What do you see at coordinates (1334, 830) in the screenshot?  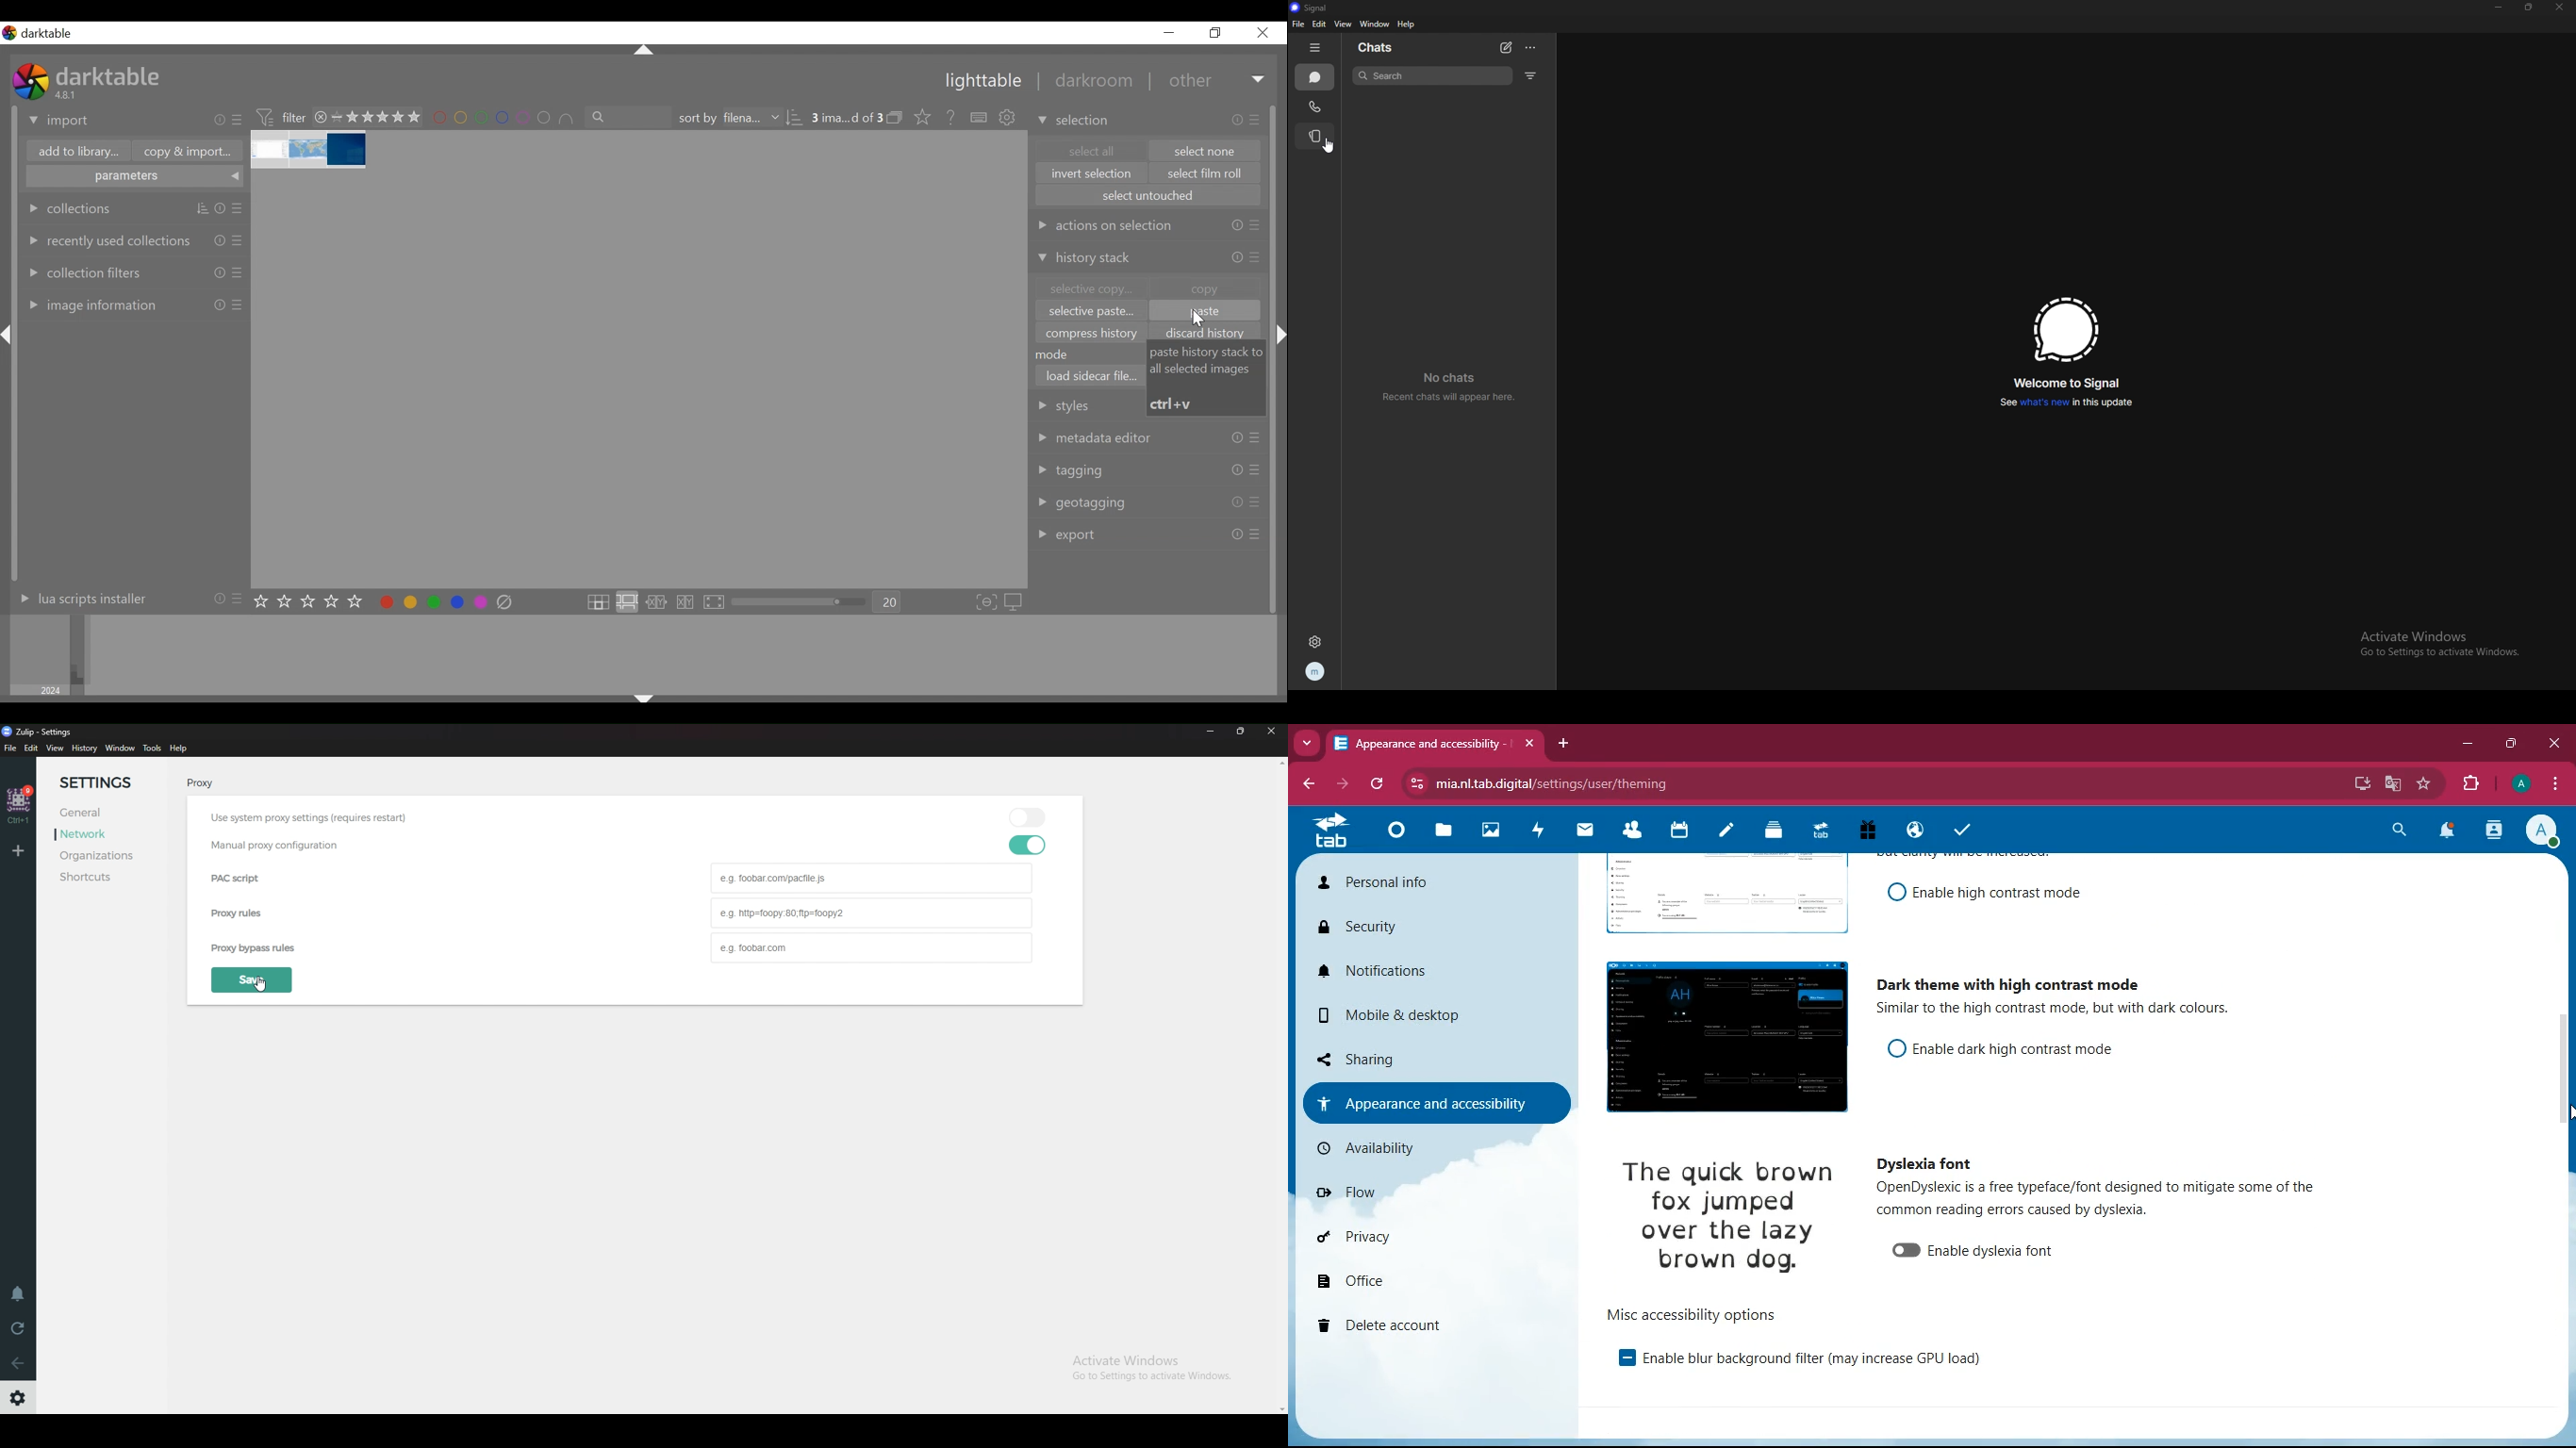 I see `tab` at bounding box center [1334, 830].